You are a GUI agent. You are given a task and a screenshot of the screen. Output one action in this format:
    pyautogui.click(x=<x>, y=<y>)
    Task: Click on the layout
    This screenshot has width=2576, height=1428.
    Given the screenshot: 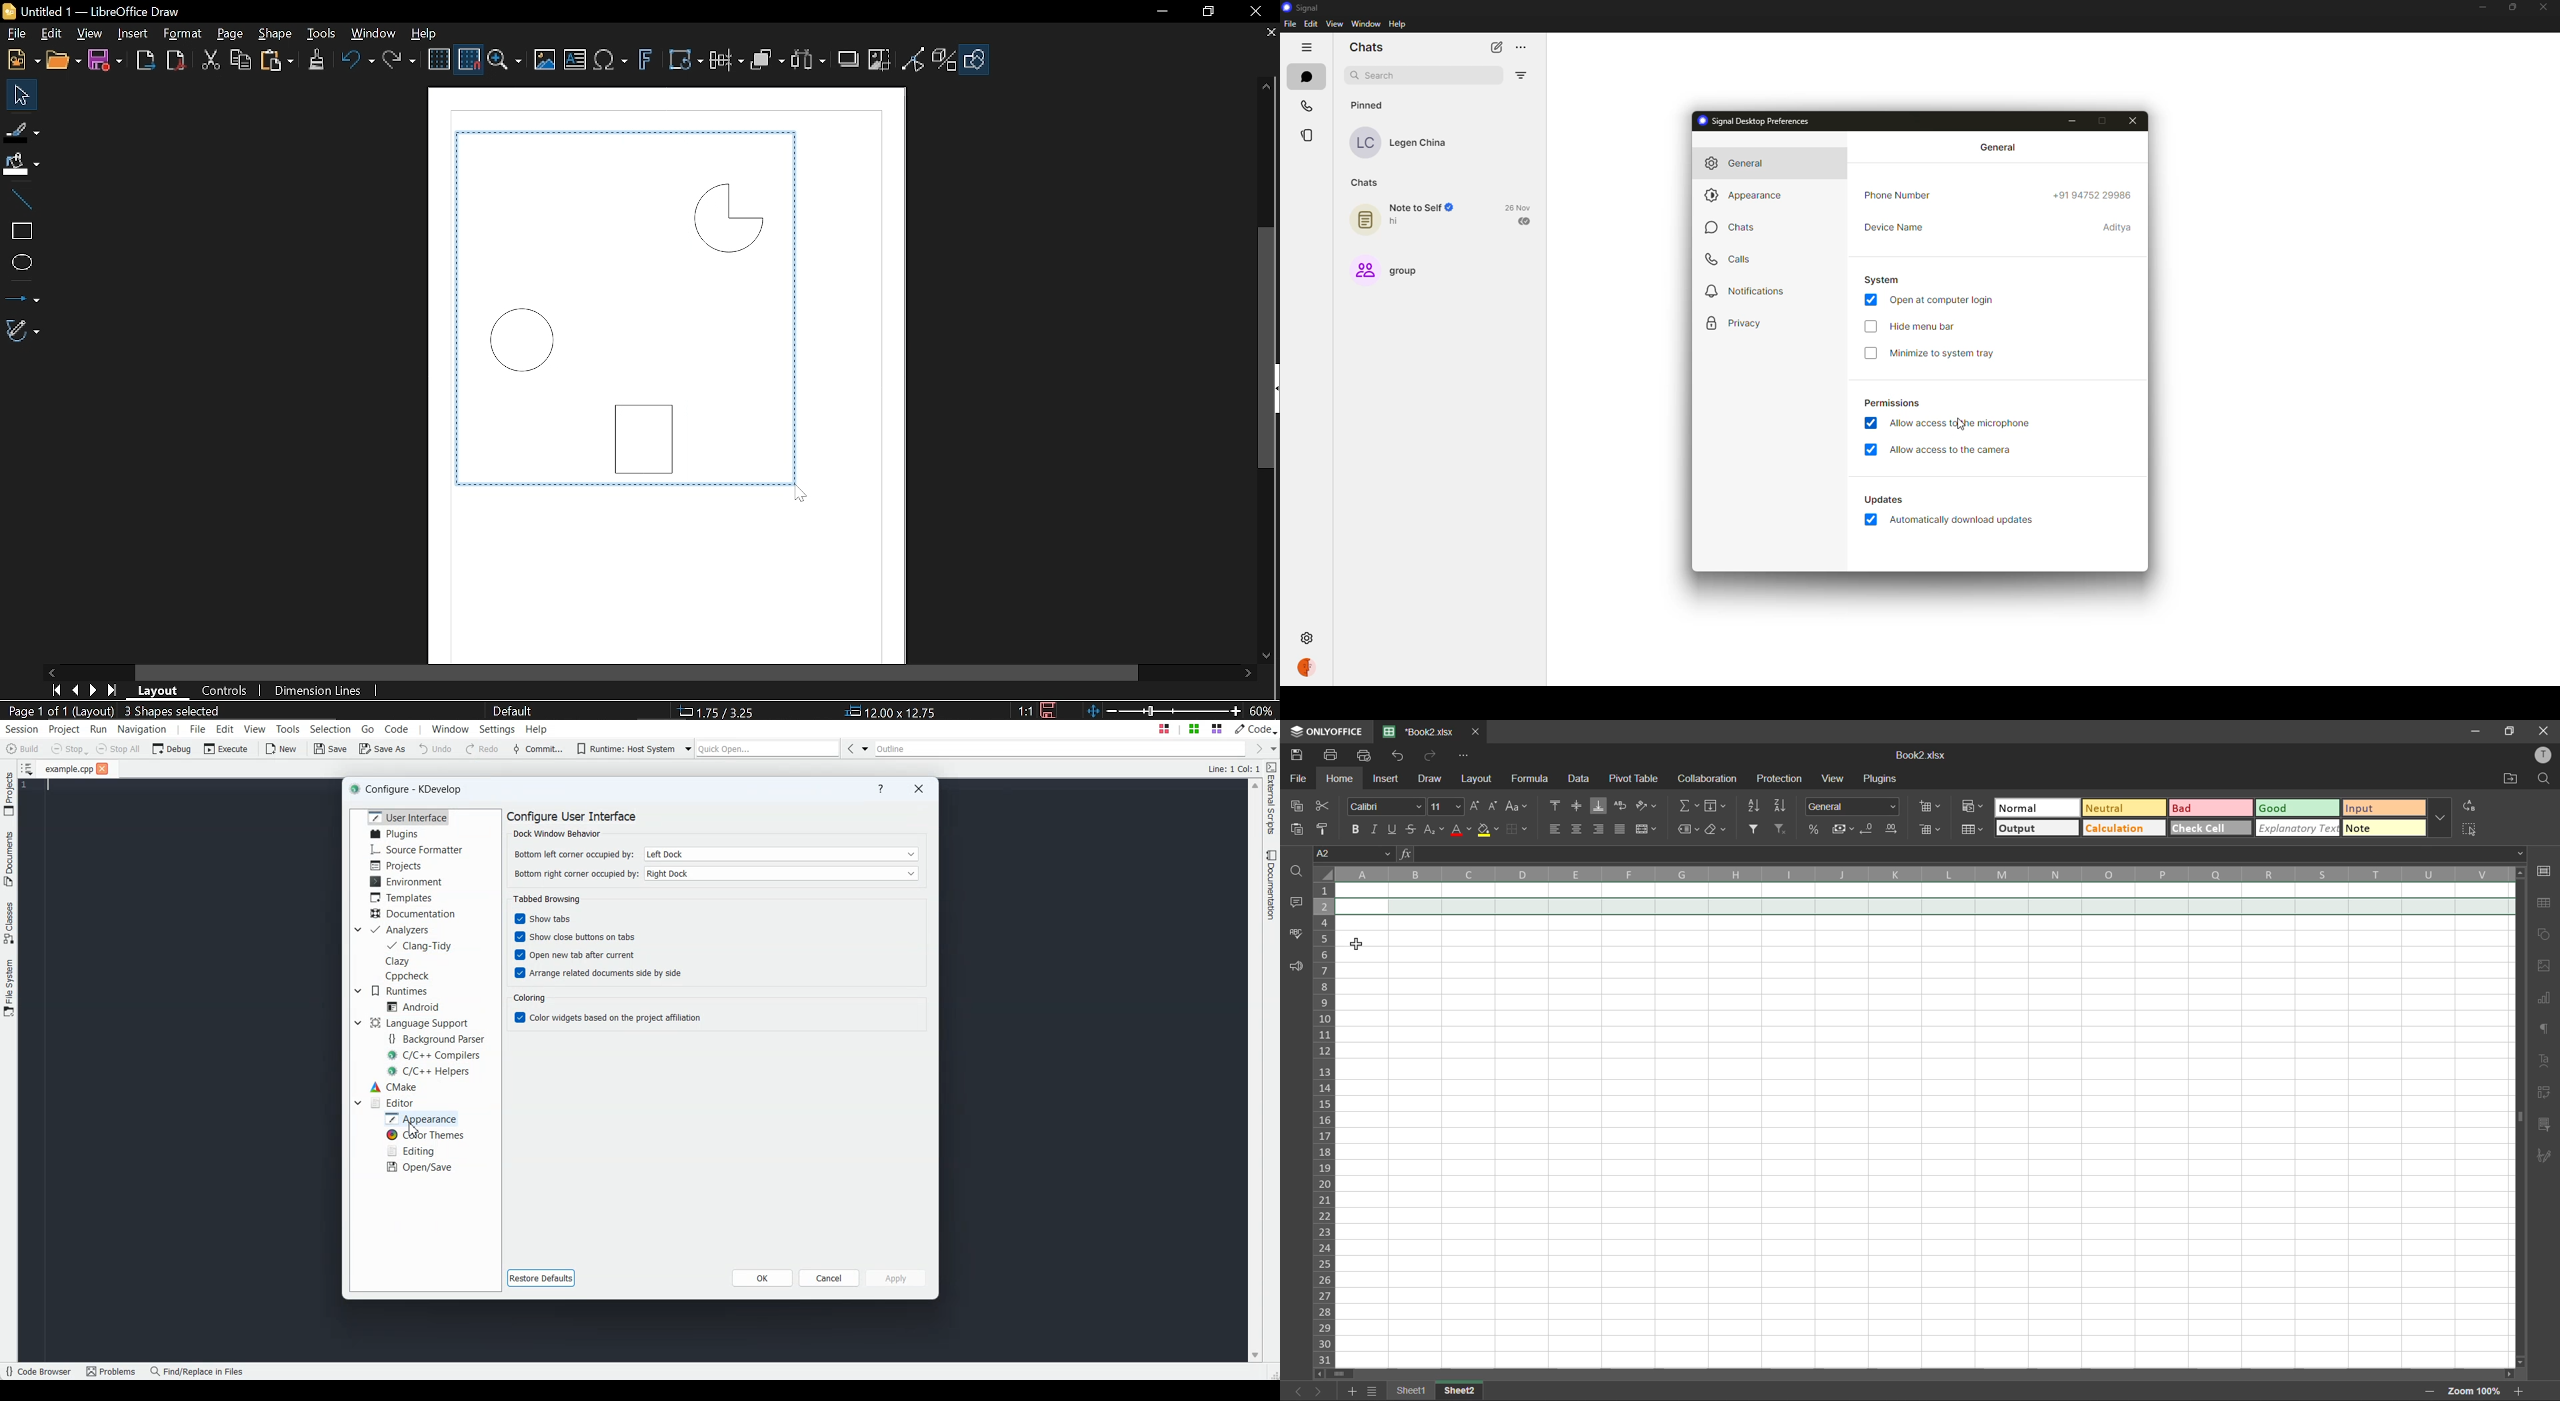 What is the action you would take?
    pyautogui.click(x=1474, y=779)
    